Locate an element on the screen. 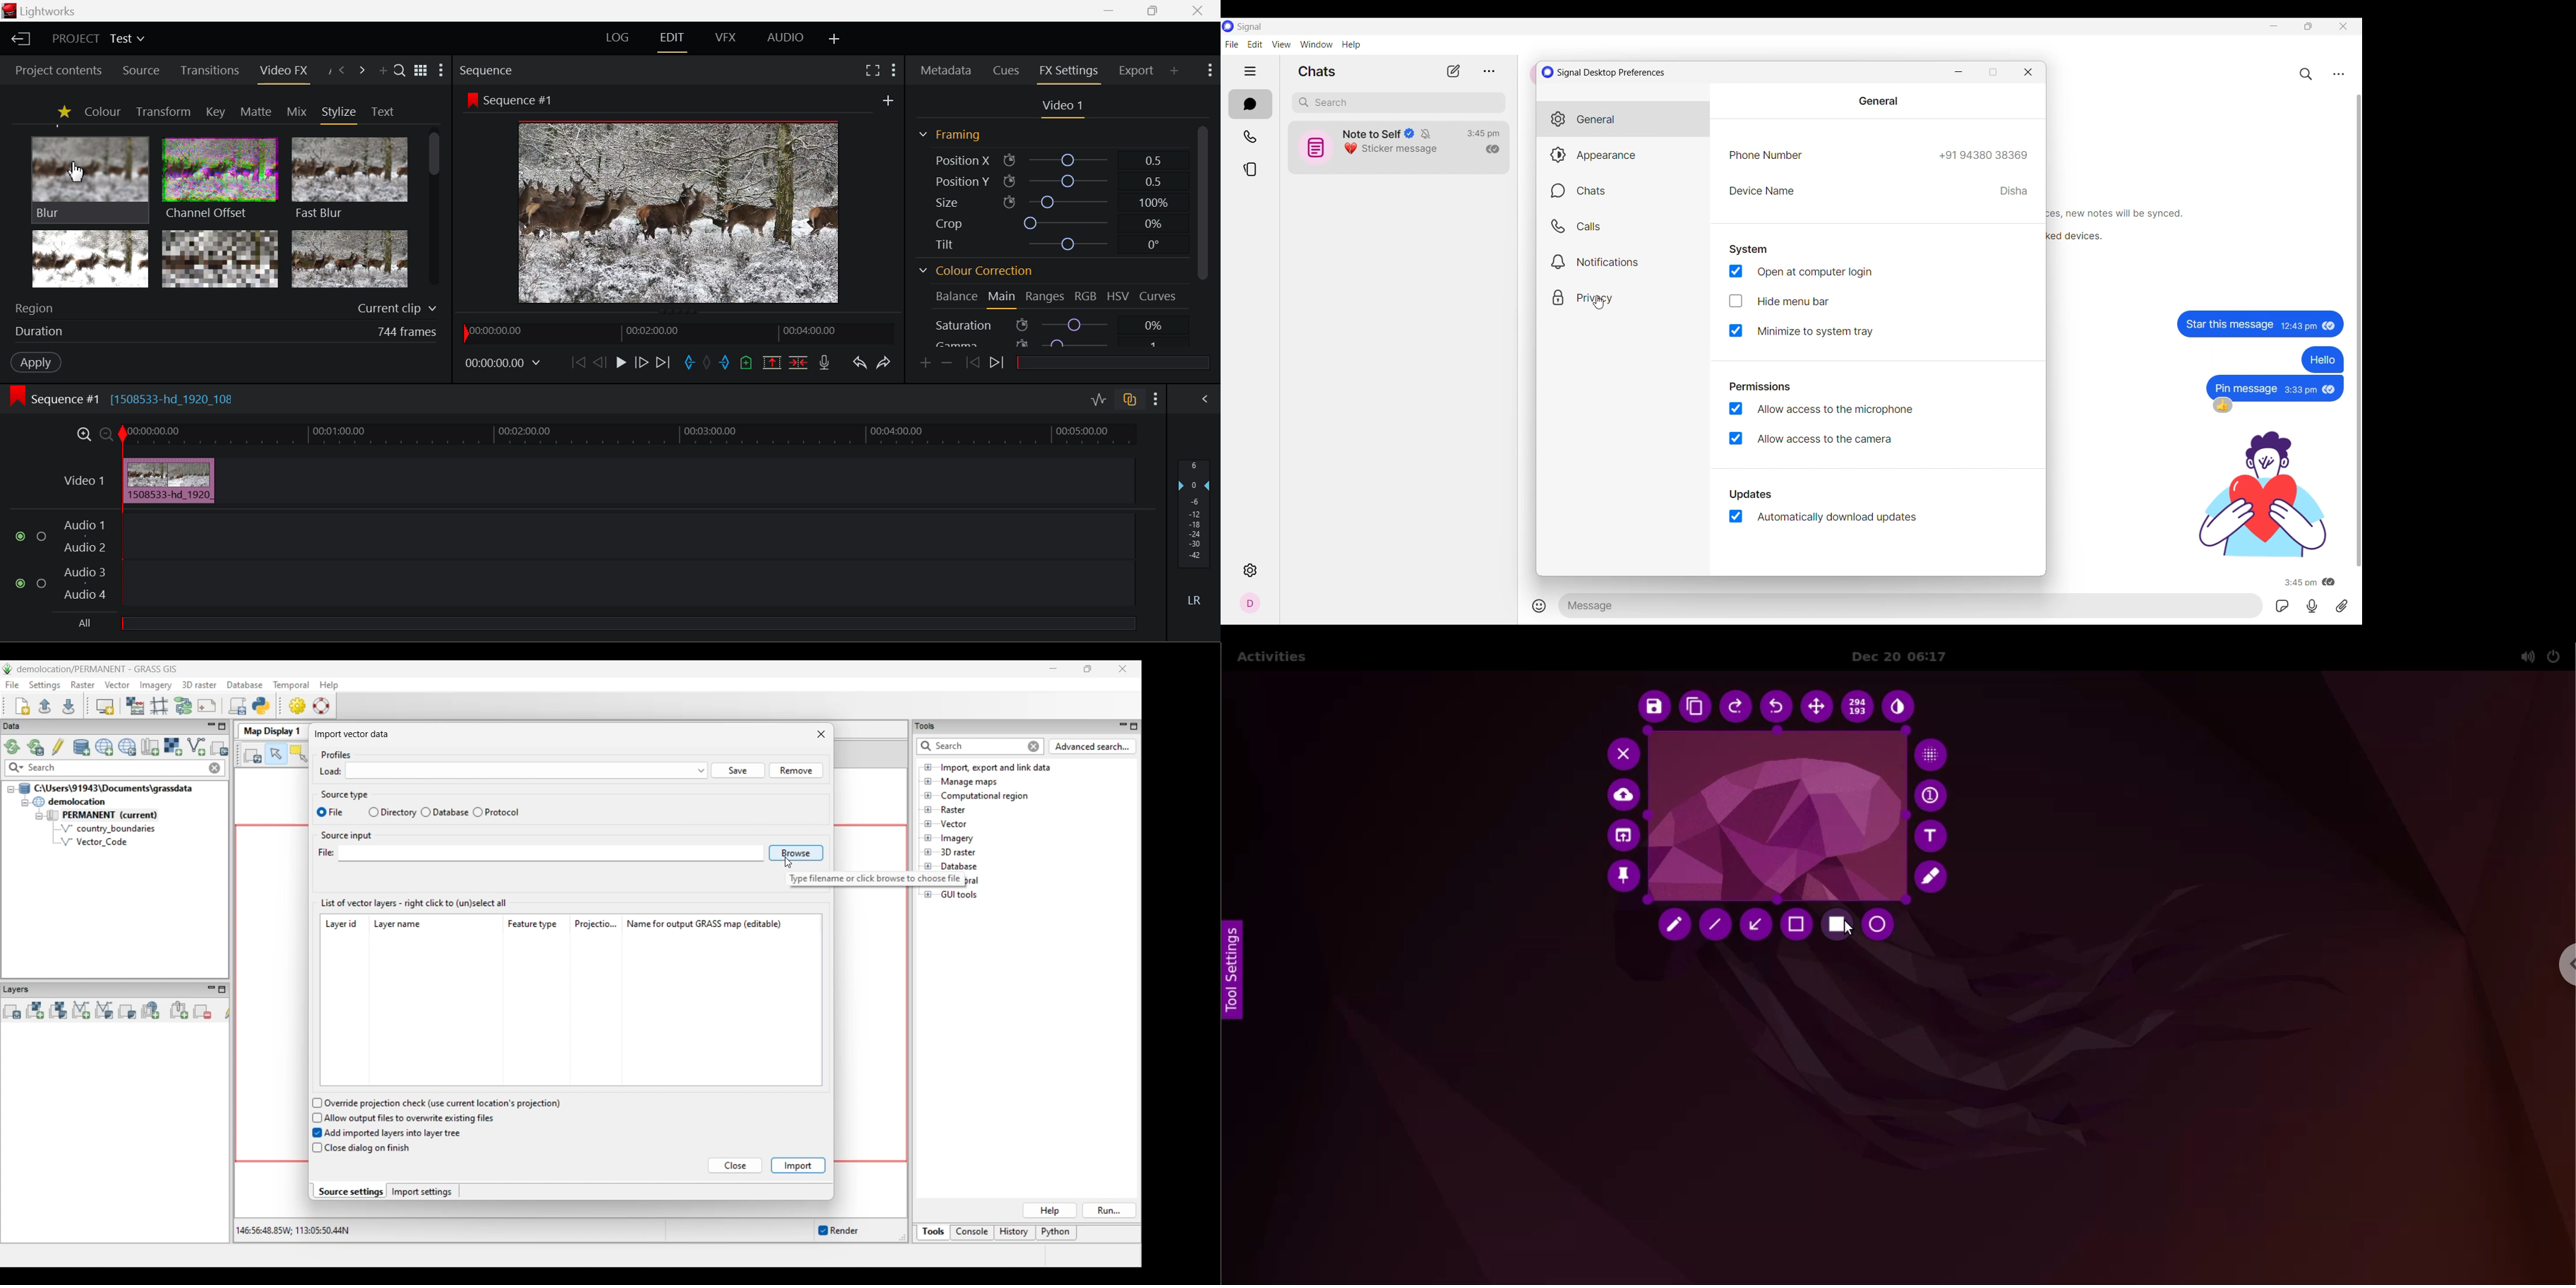 The width and height of the screenshot is (2576, 1288). Favourites is located at coordinates (62, 111).